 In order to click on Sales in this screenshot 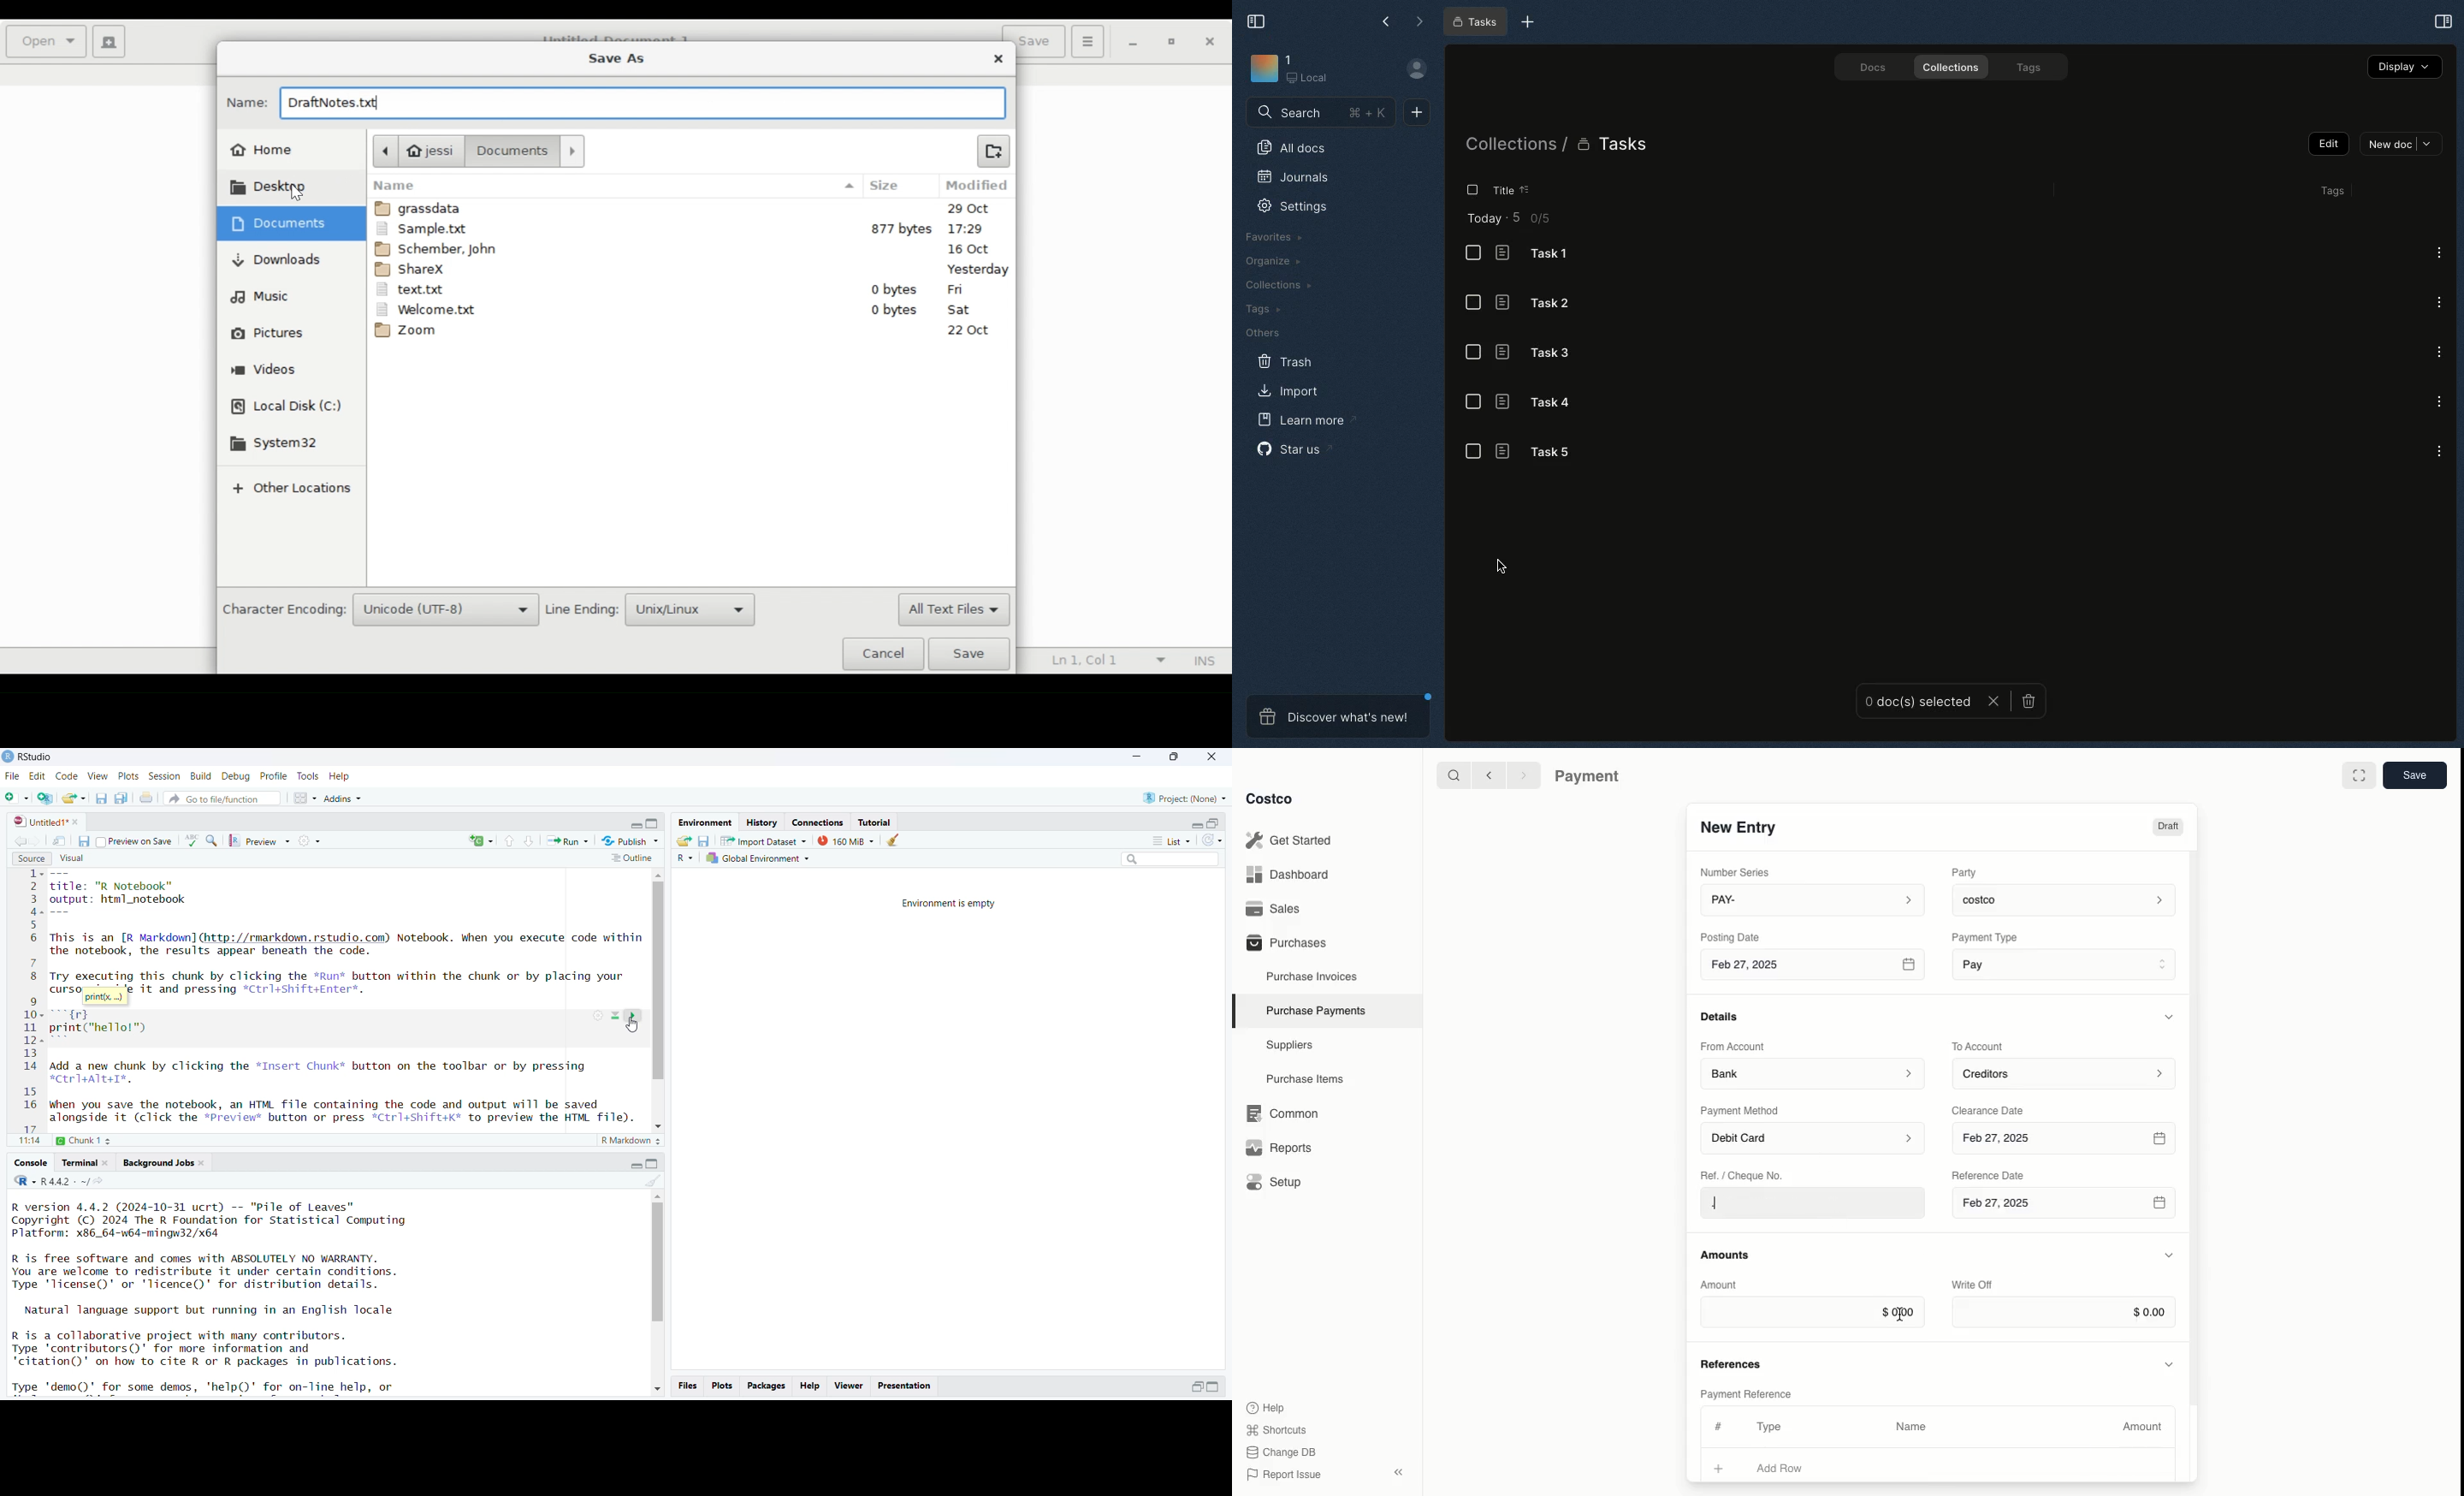, I will do `click(1279, 909)`.